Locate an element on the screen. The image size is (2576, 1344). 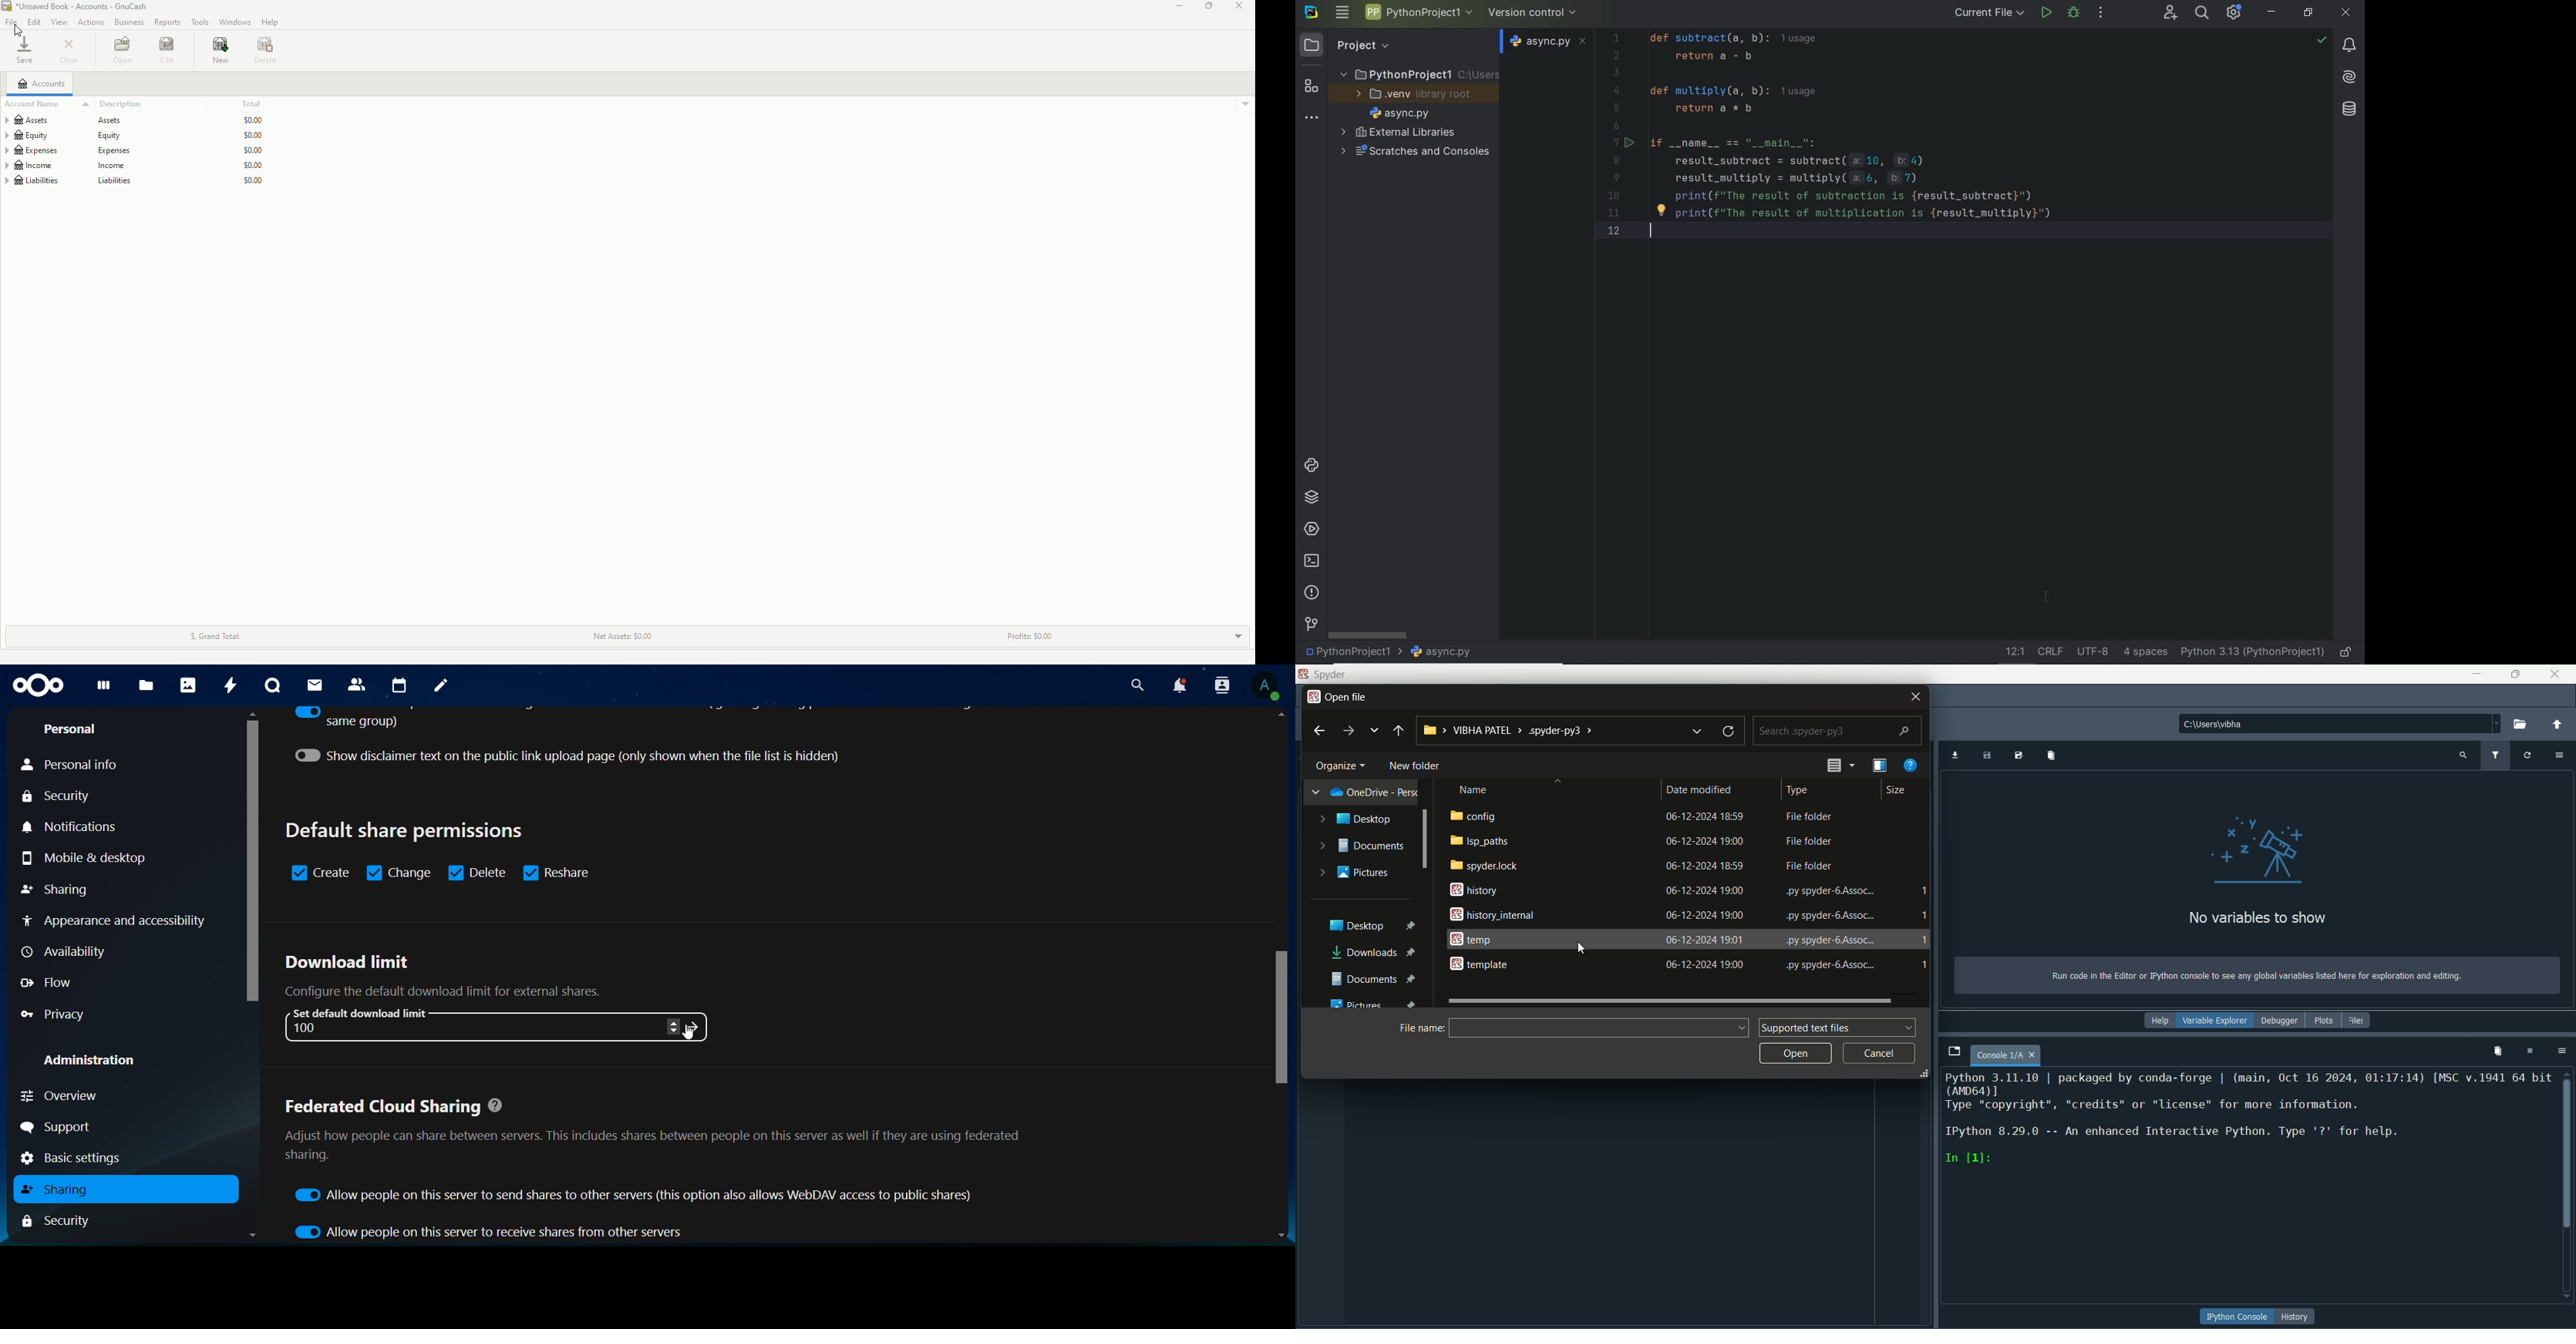
history internal is located at coordinates (1491, 914).